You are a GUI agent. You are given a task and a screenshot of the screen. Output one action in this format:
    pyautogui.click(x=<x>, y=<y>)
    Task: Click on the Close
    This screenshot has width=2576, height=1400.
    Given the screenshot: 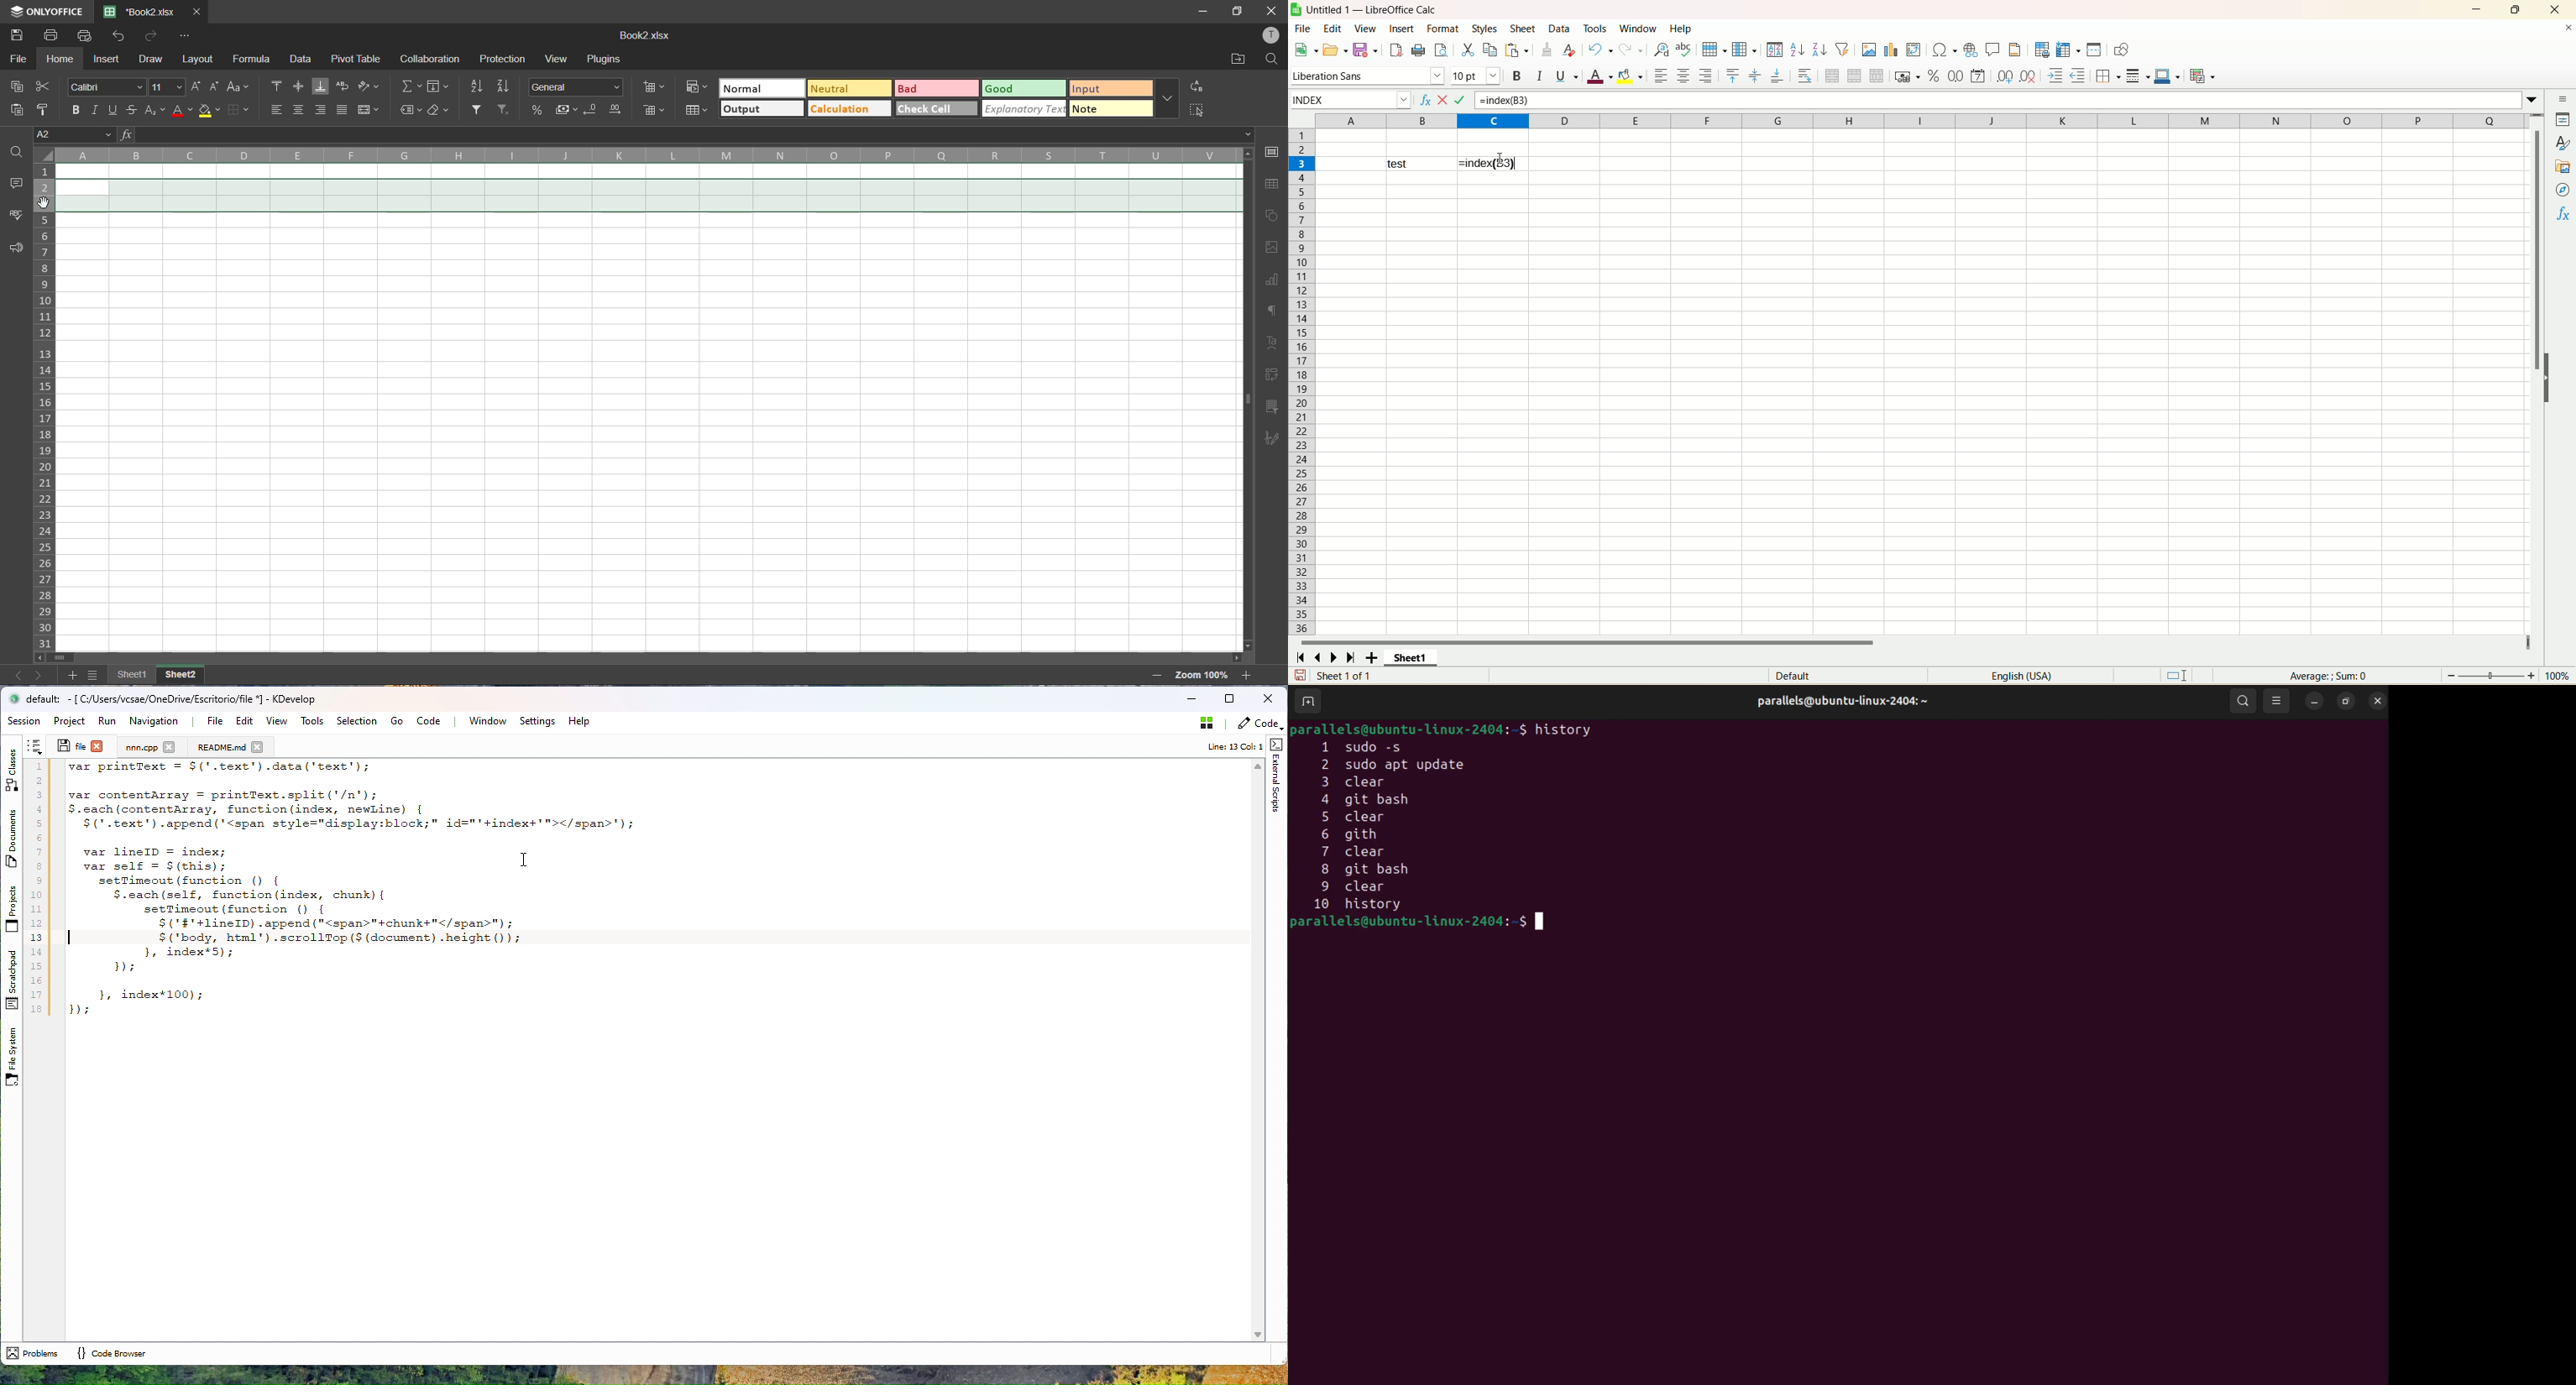 What is the action you would take?
    pyautogui.click(x=1268, y=699)
    